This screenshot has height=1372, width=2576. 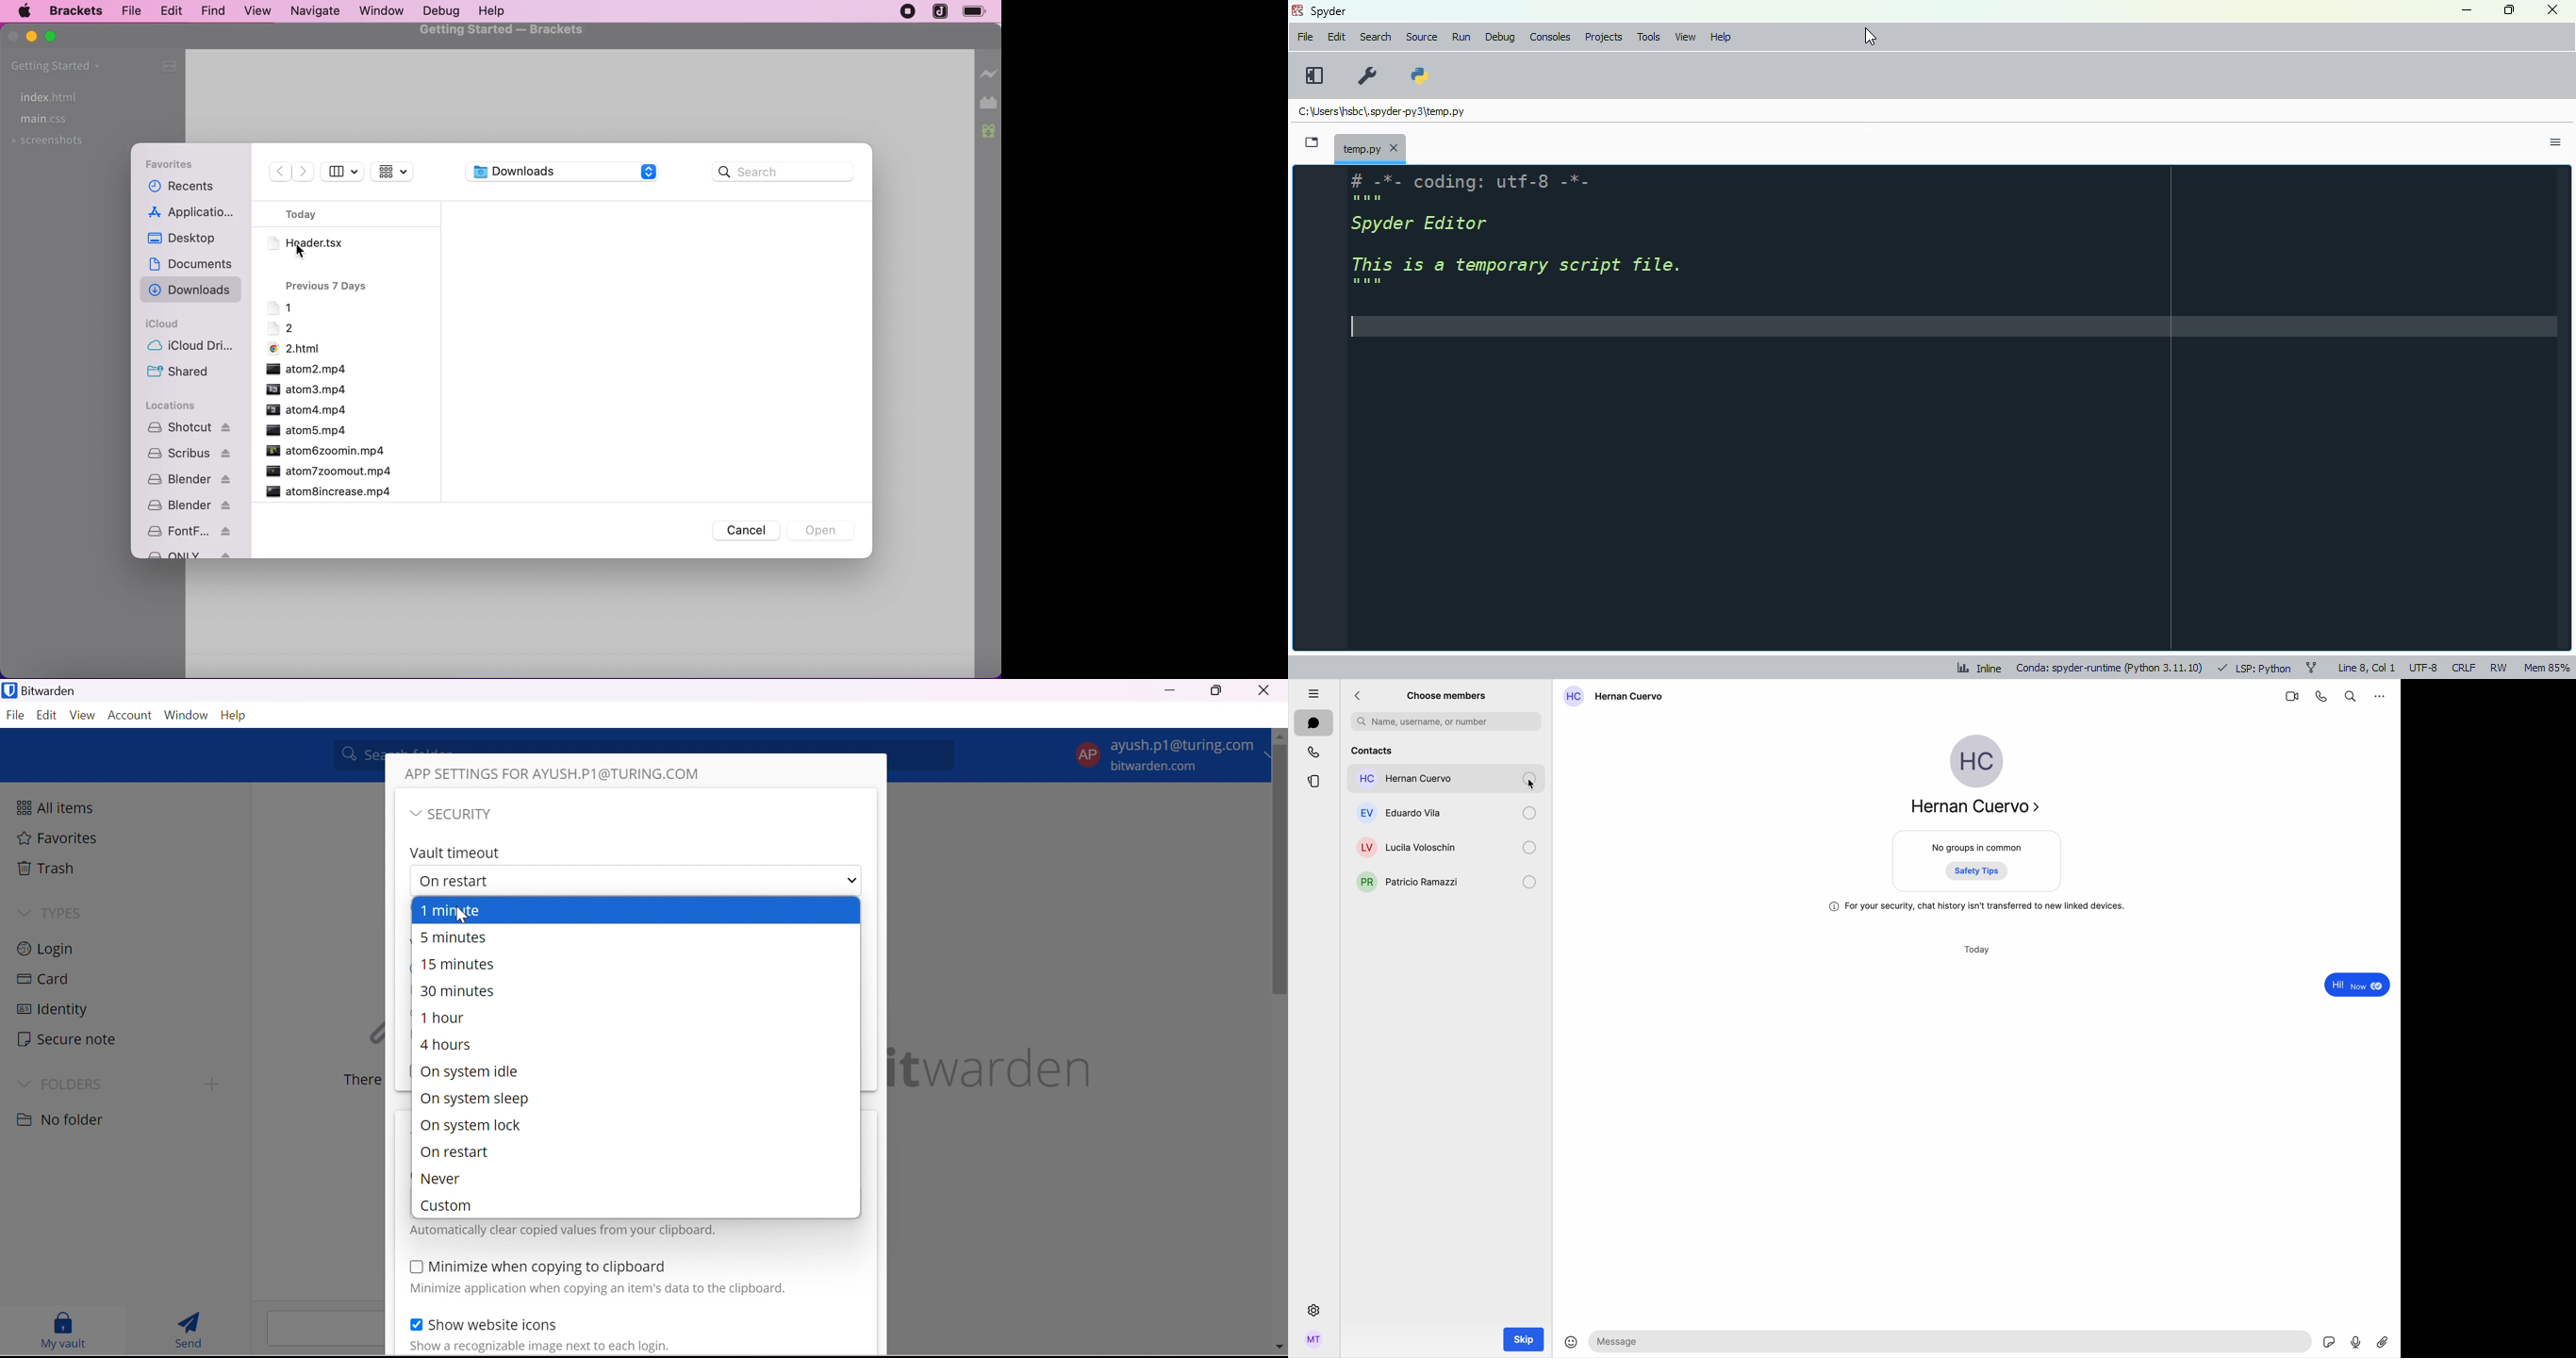 What do you see at coordinates (741, 531) in the screenshot?
I see `cancel` at bounding box center [741, 531].